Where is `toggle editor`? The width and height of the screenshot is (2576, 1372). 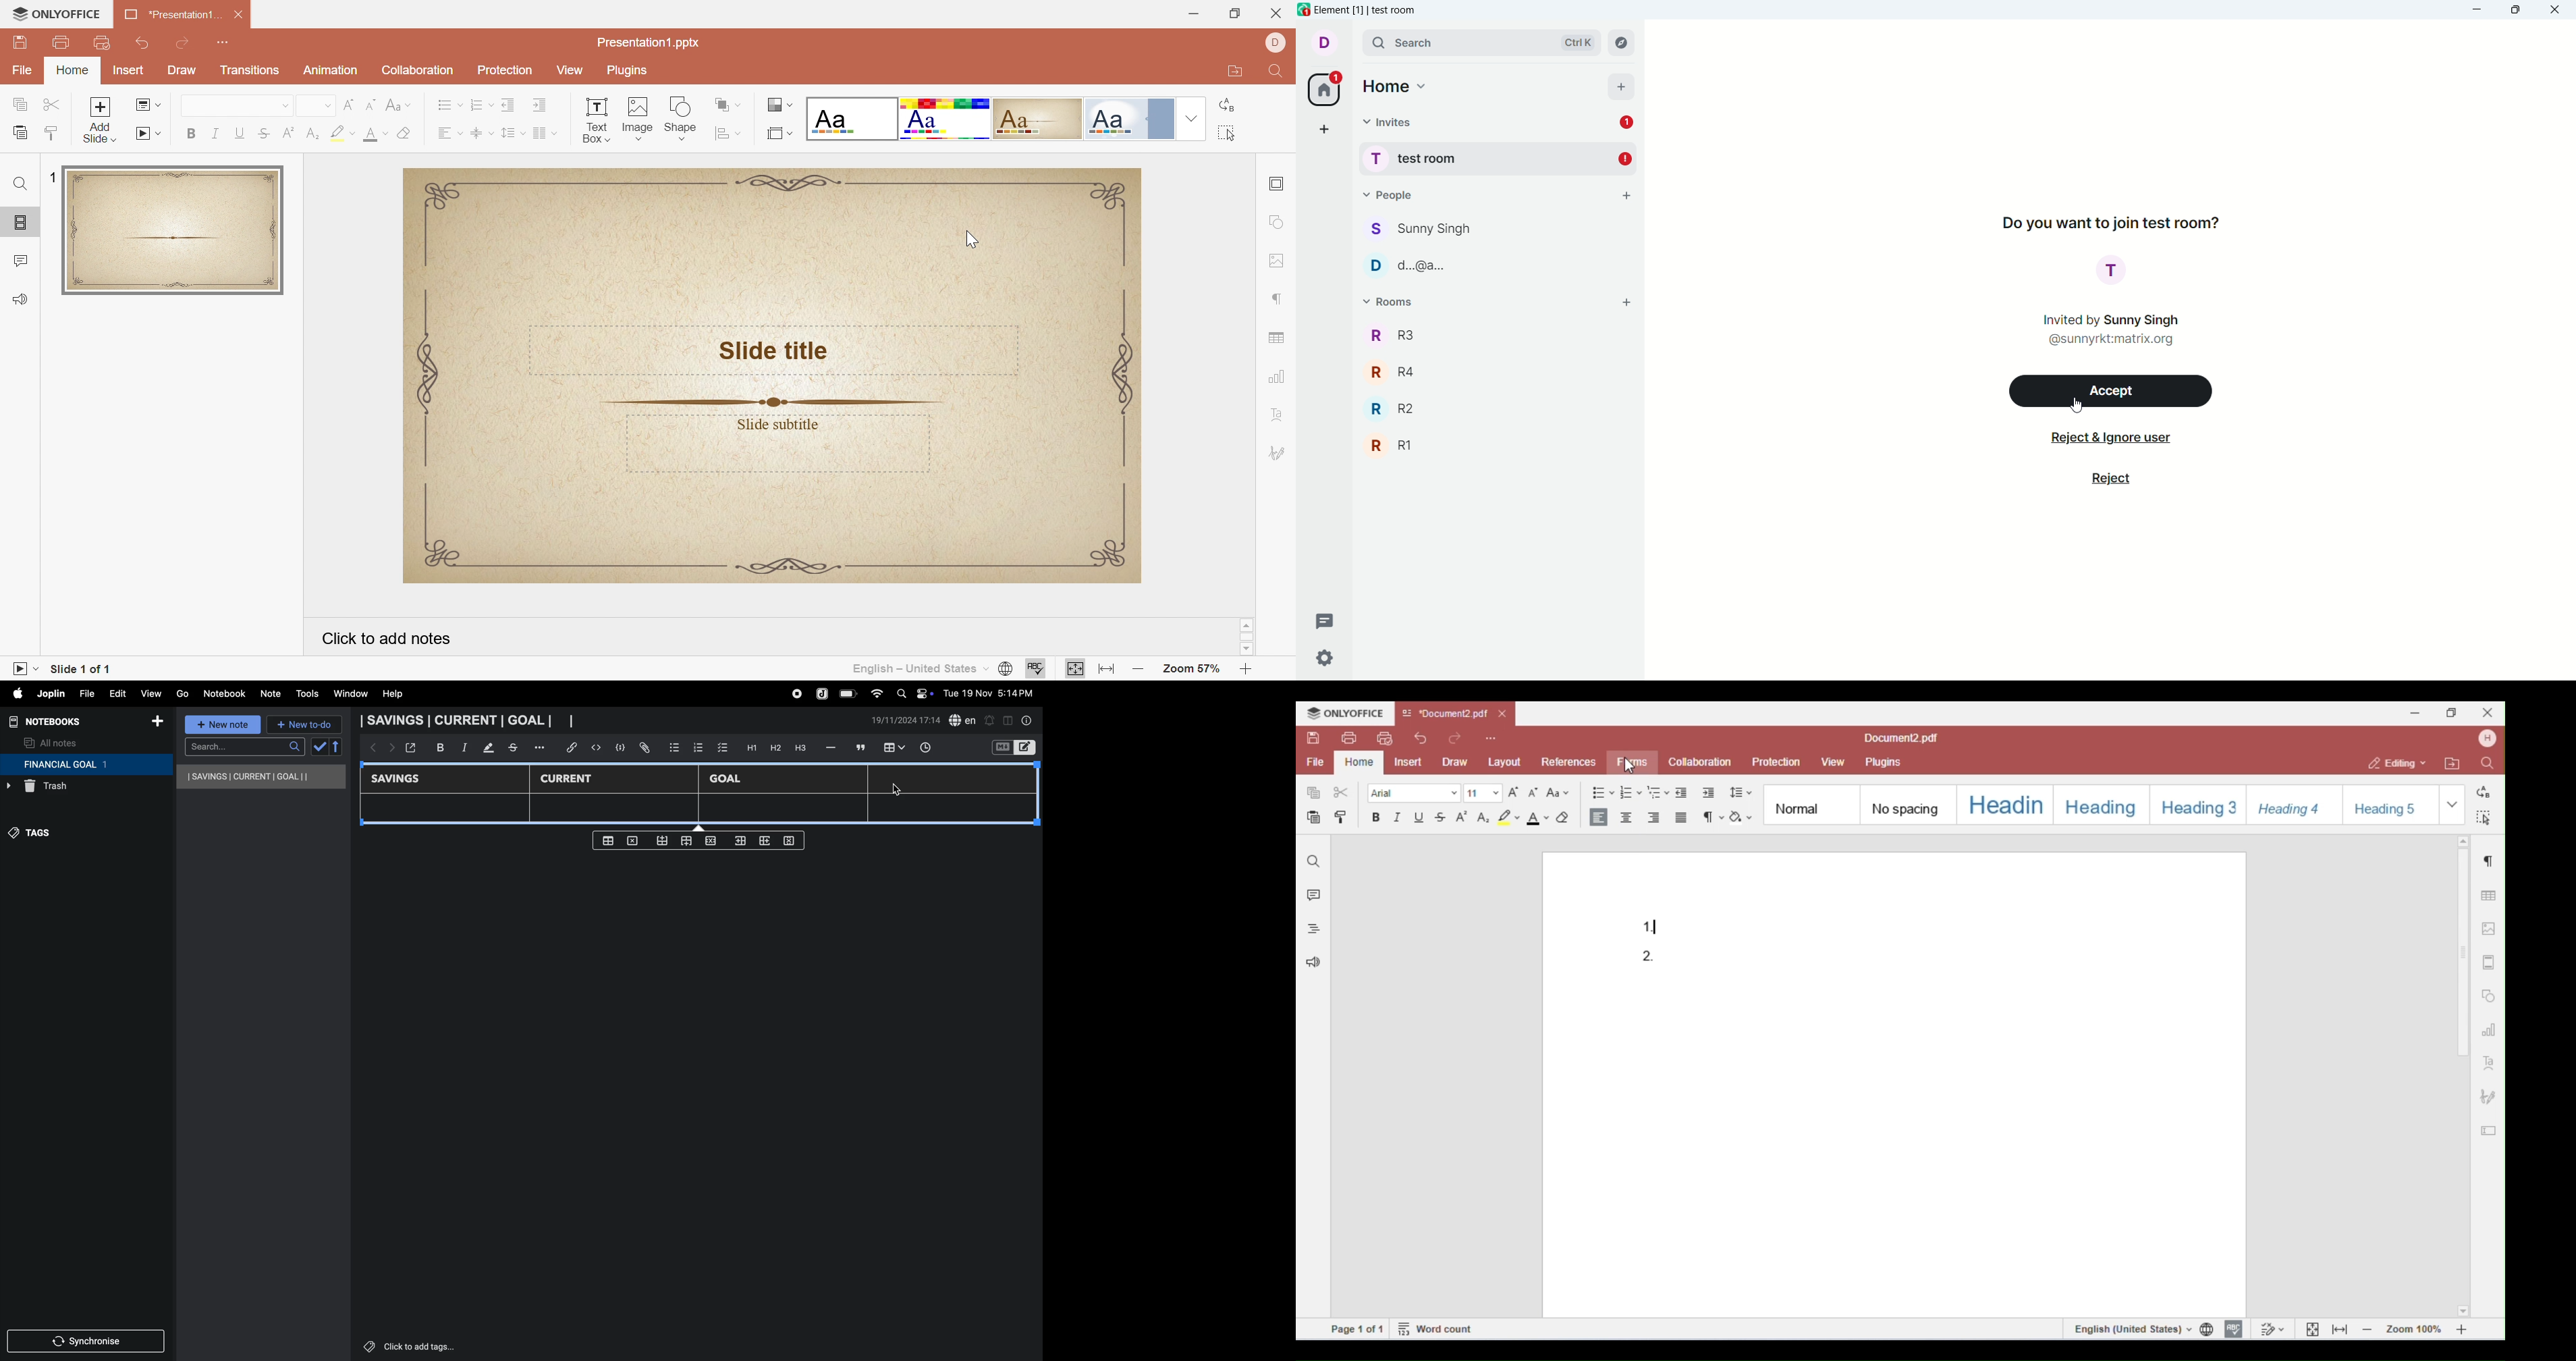 toggle editor is located at coordinates (1008, 719).